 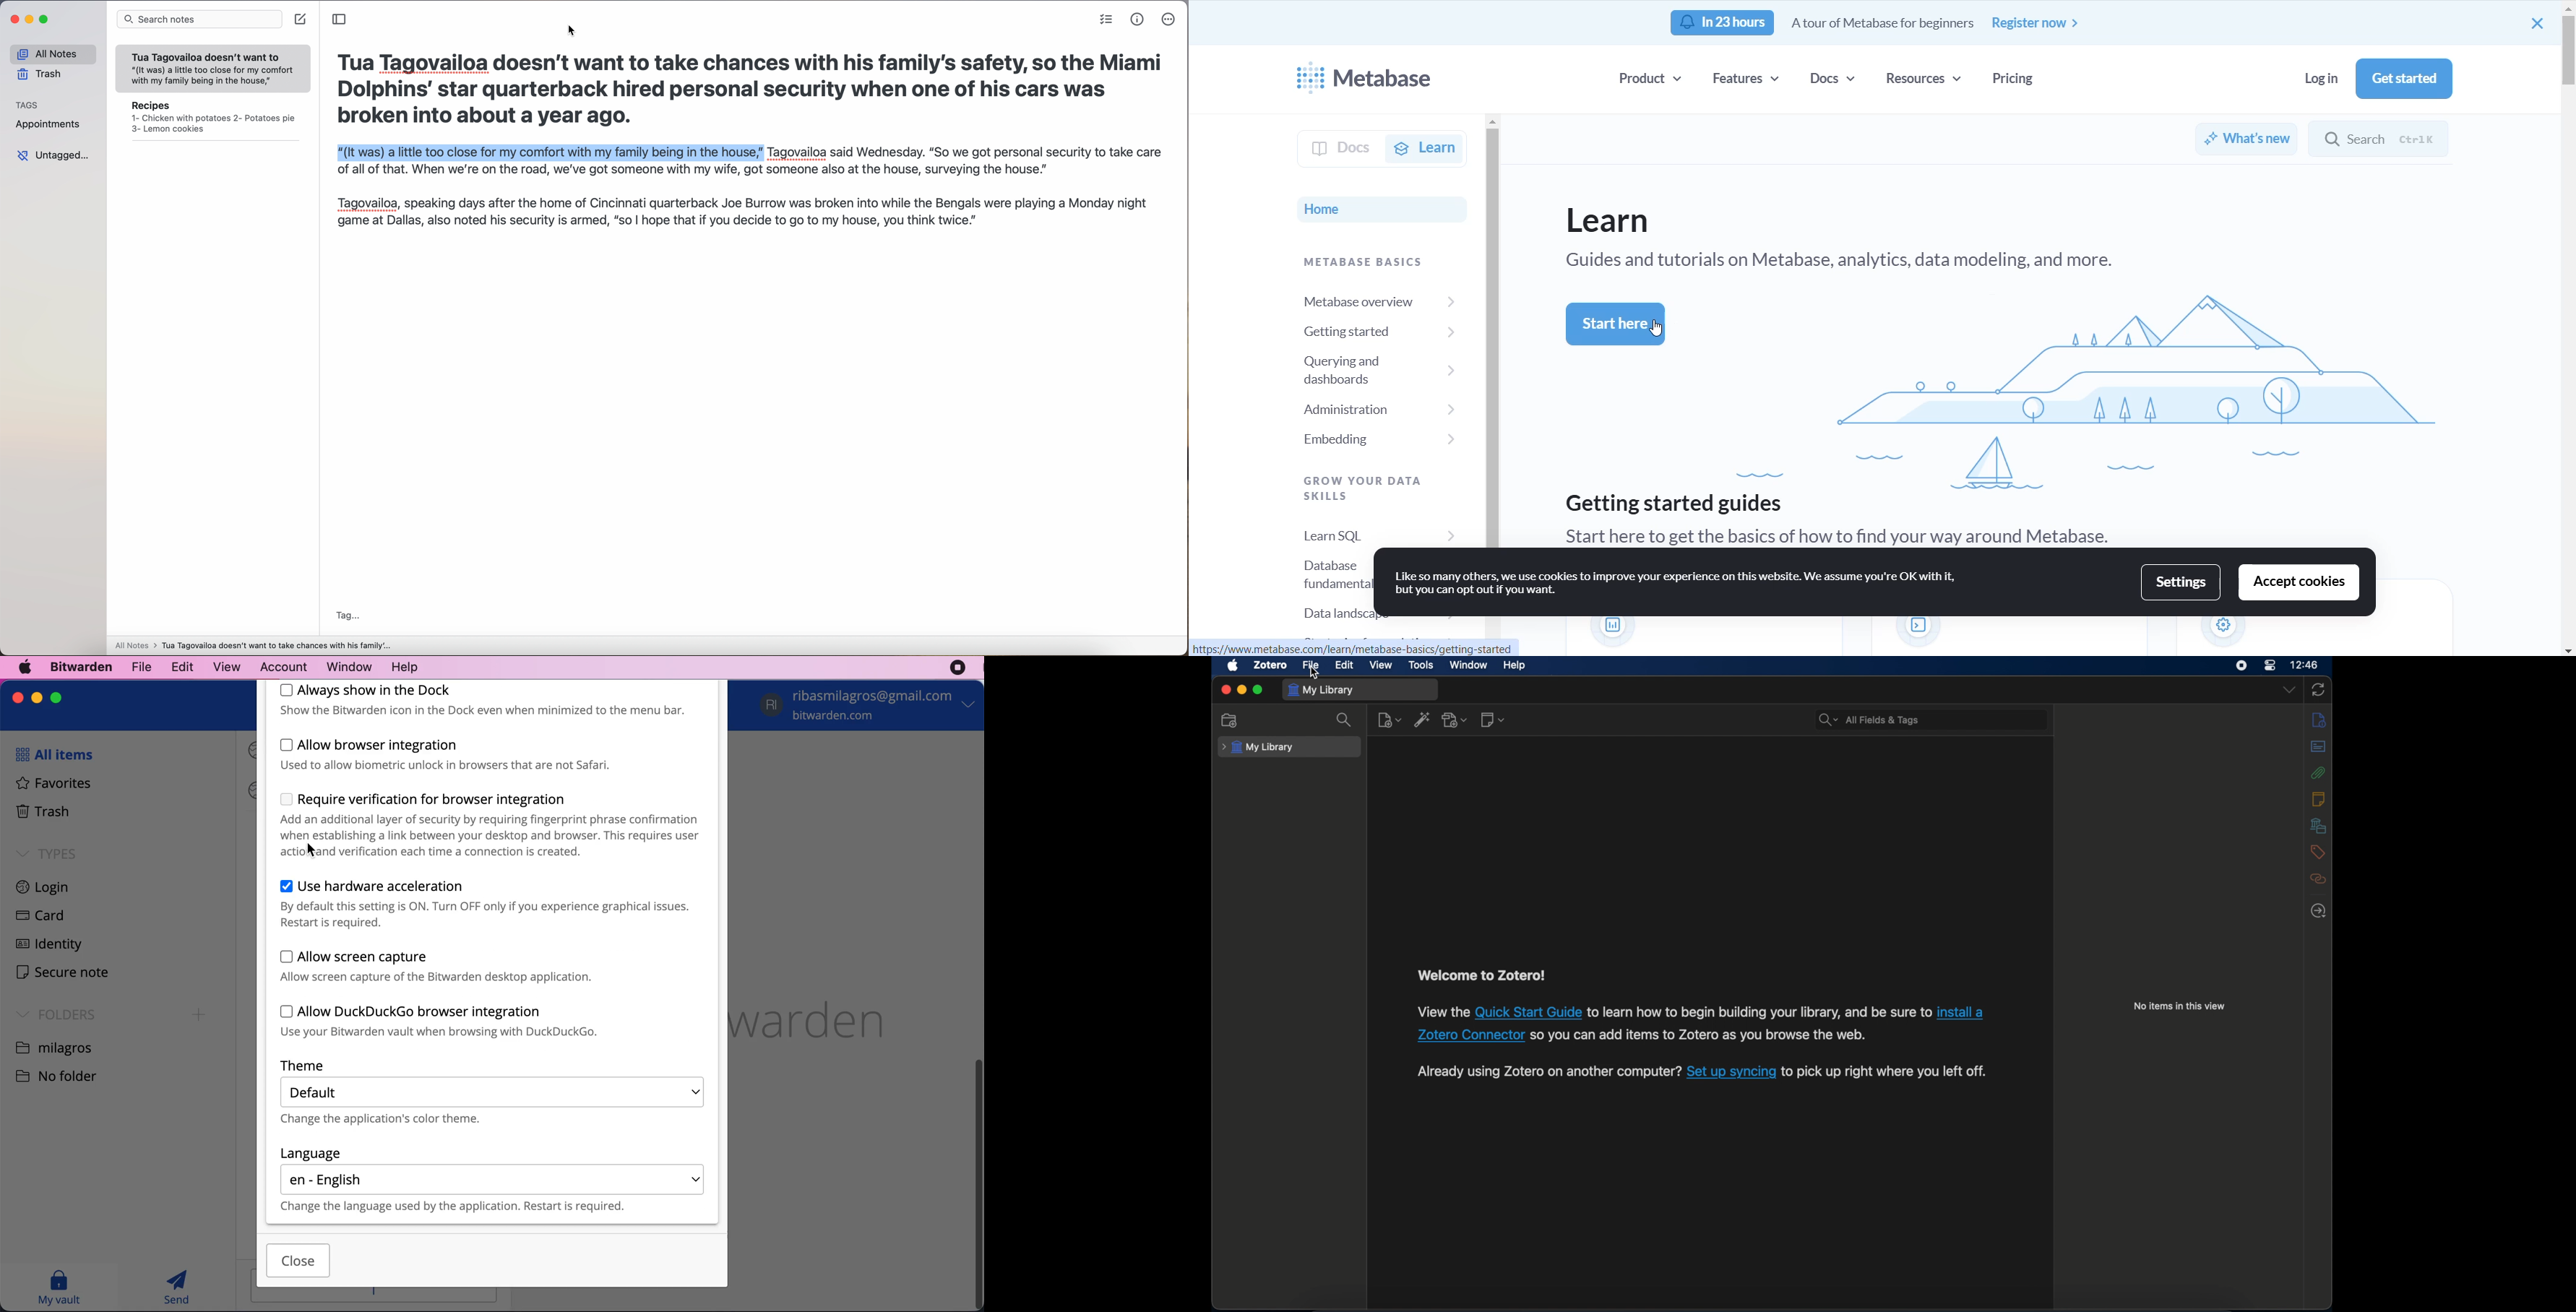 What do you see at coordinates (213, 69) in the screenshot?
I see `Tua Tagovailoa doesn't want to note` at bounding box center [213, 69].